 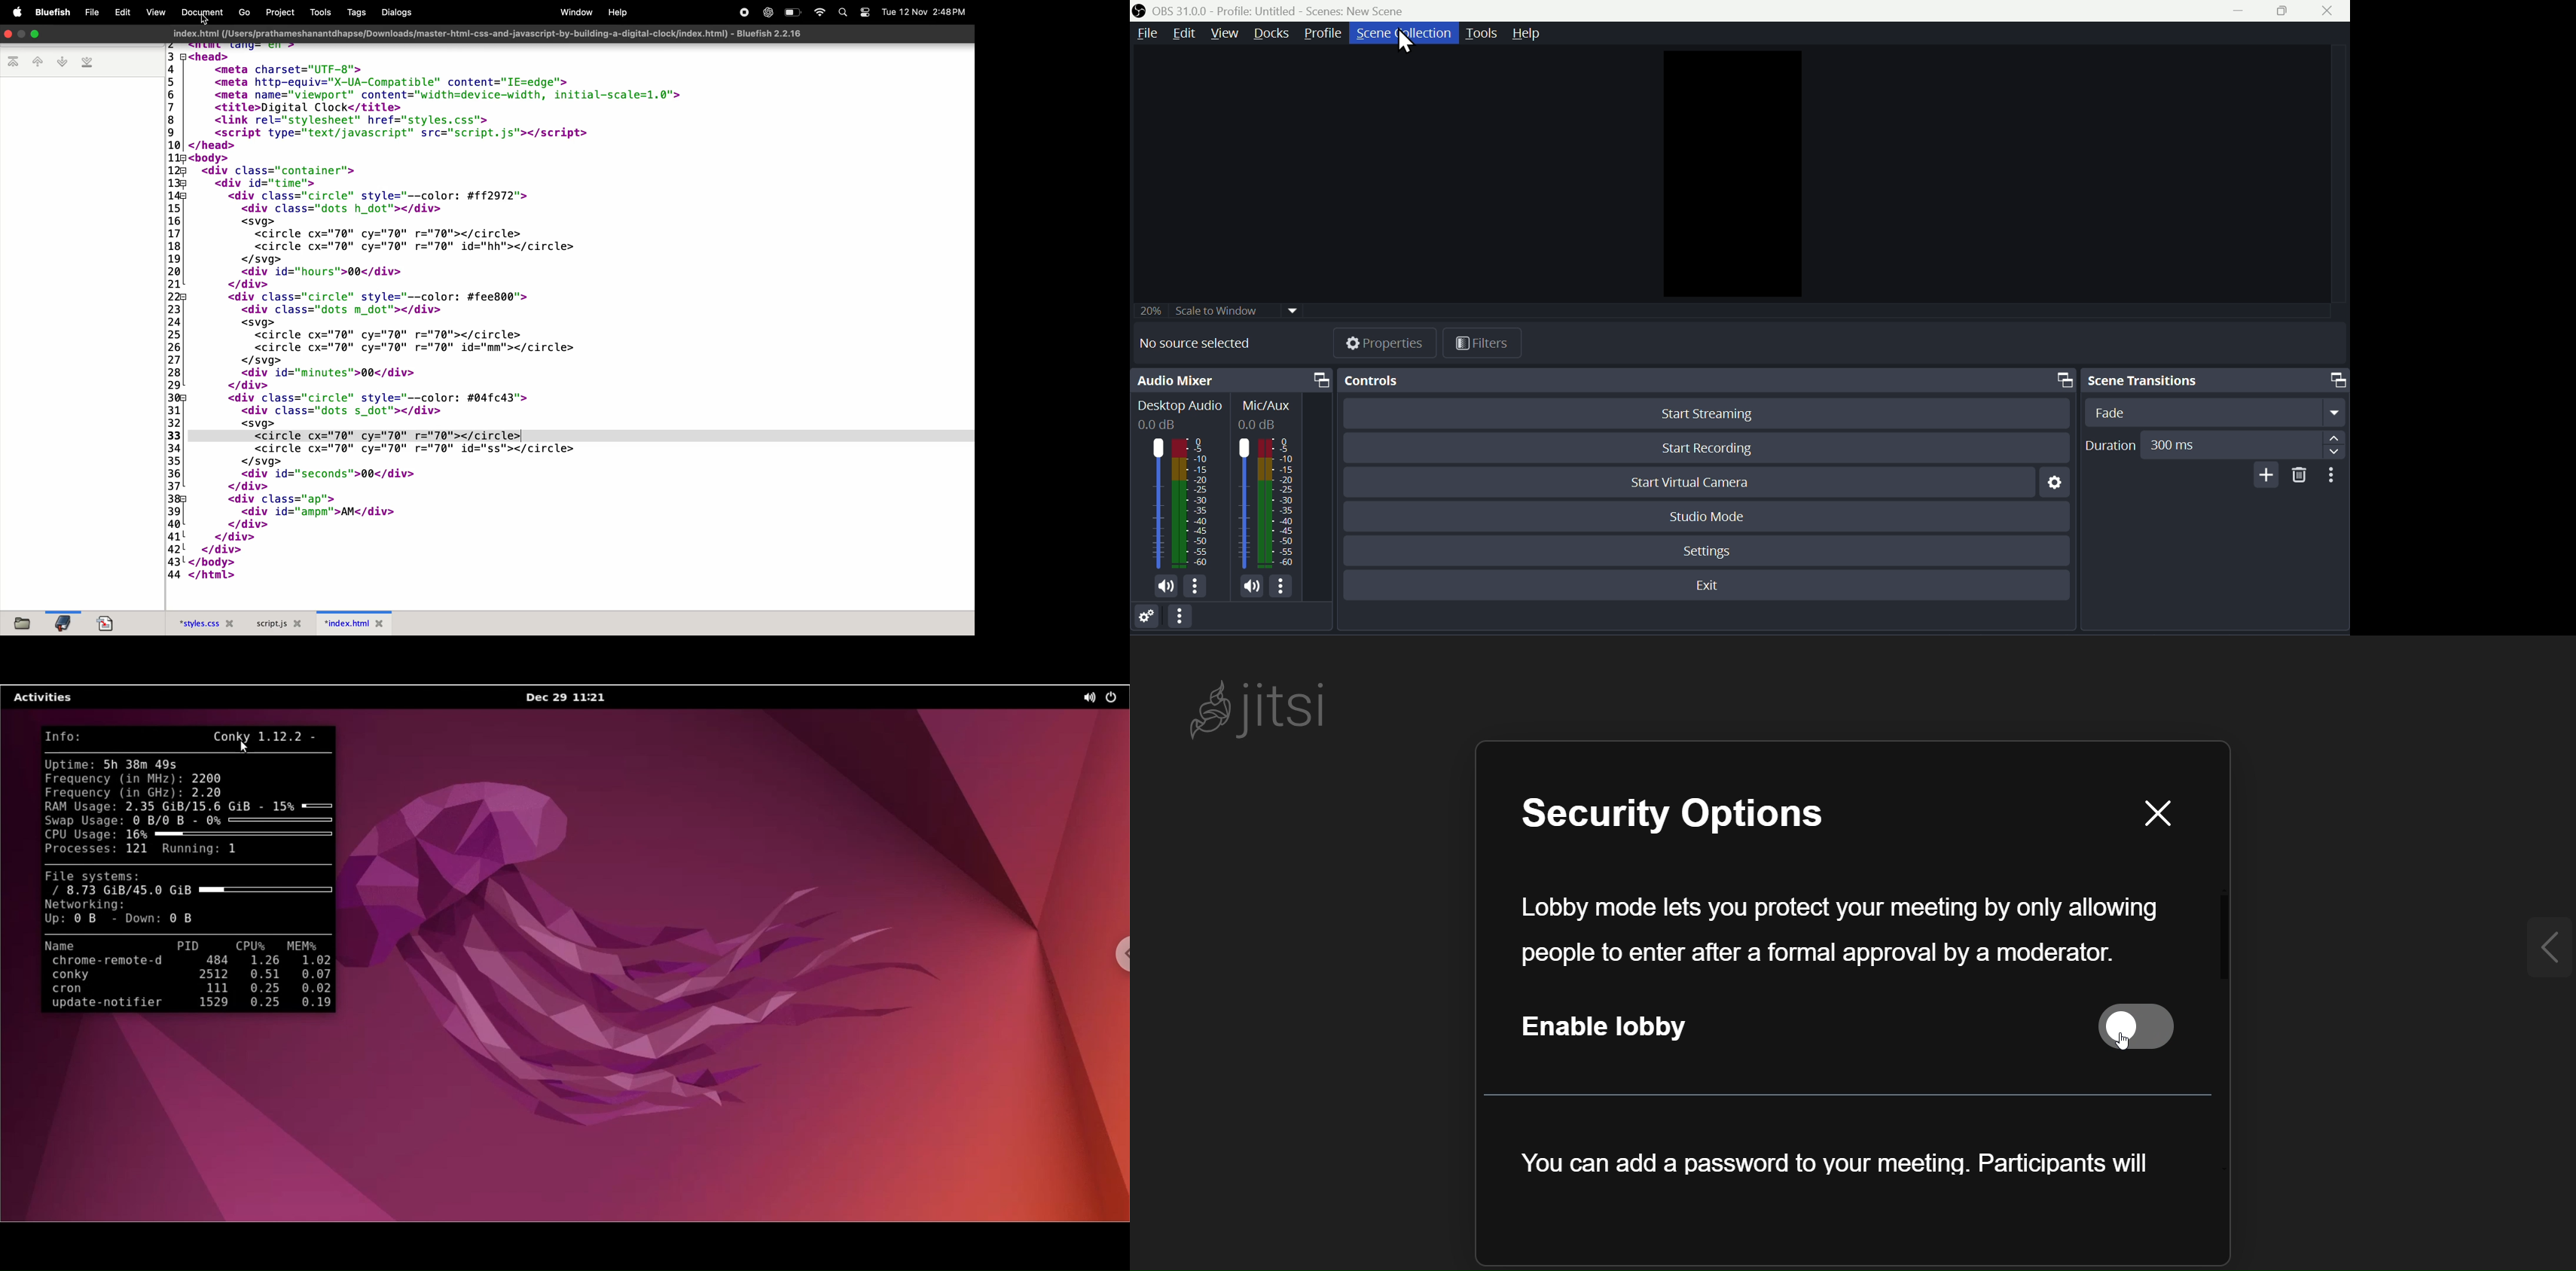 What do you see at coordinates (50, 12) in the screenshot?
I see `bluefish` at bounding box center [50, 12].